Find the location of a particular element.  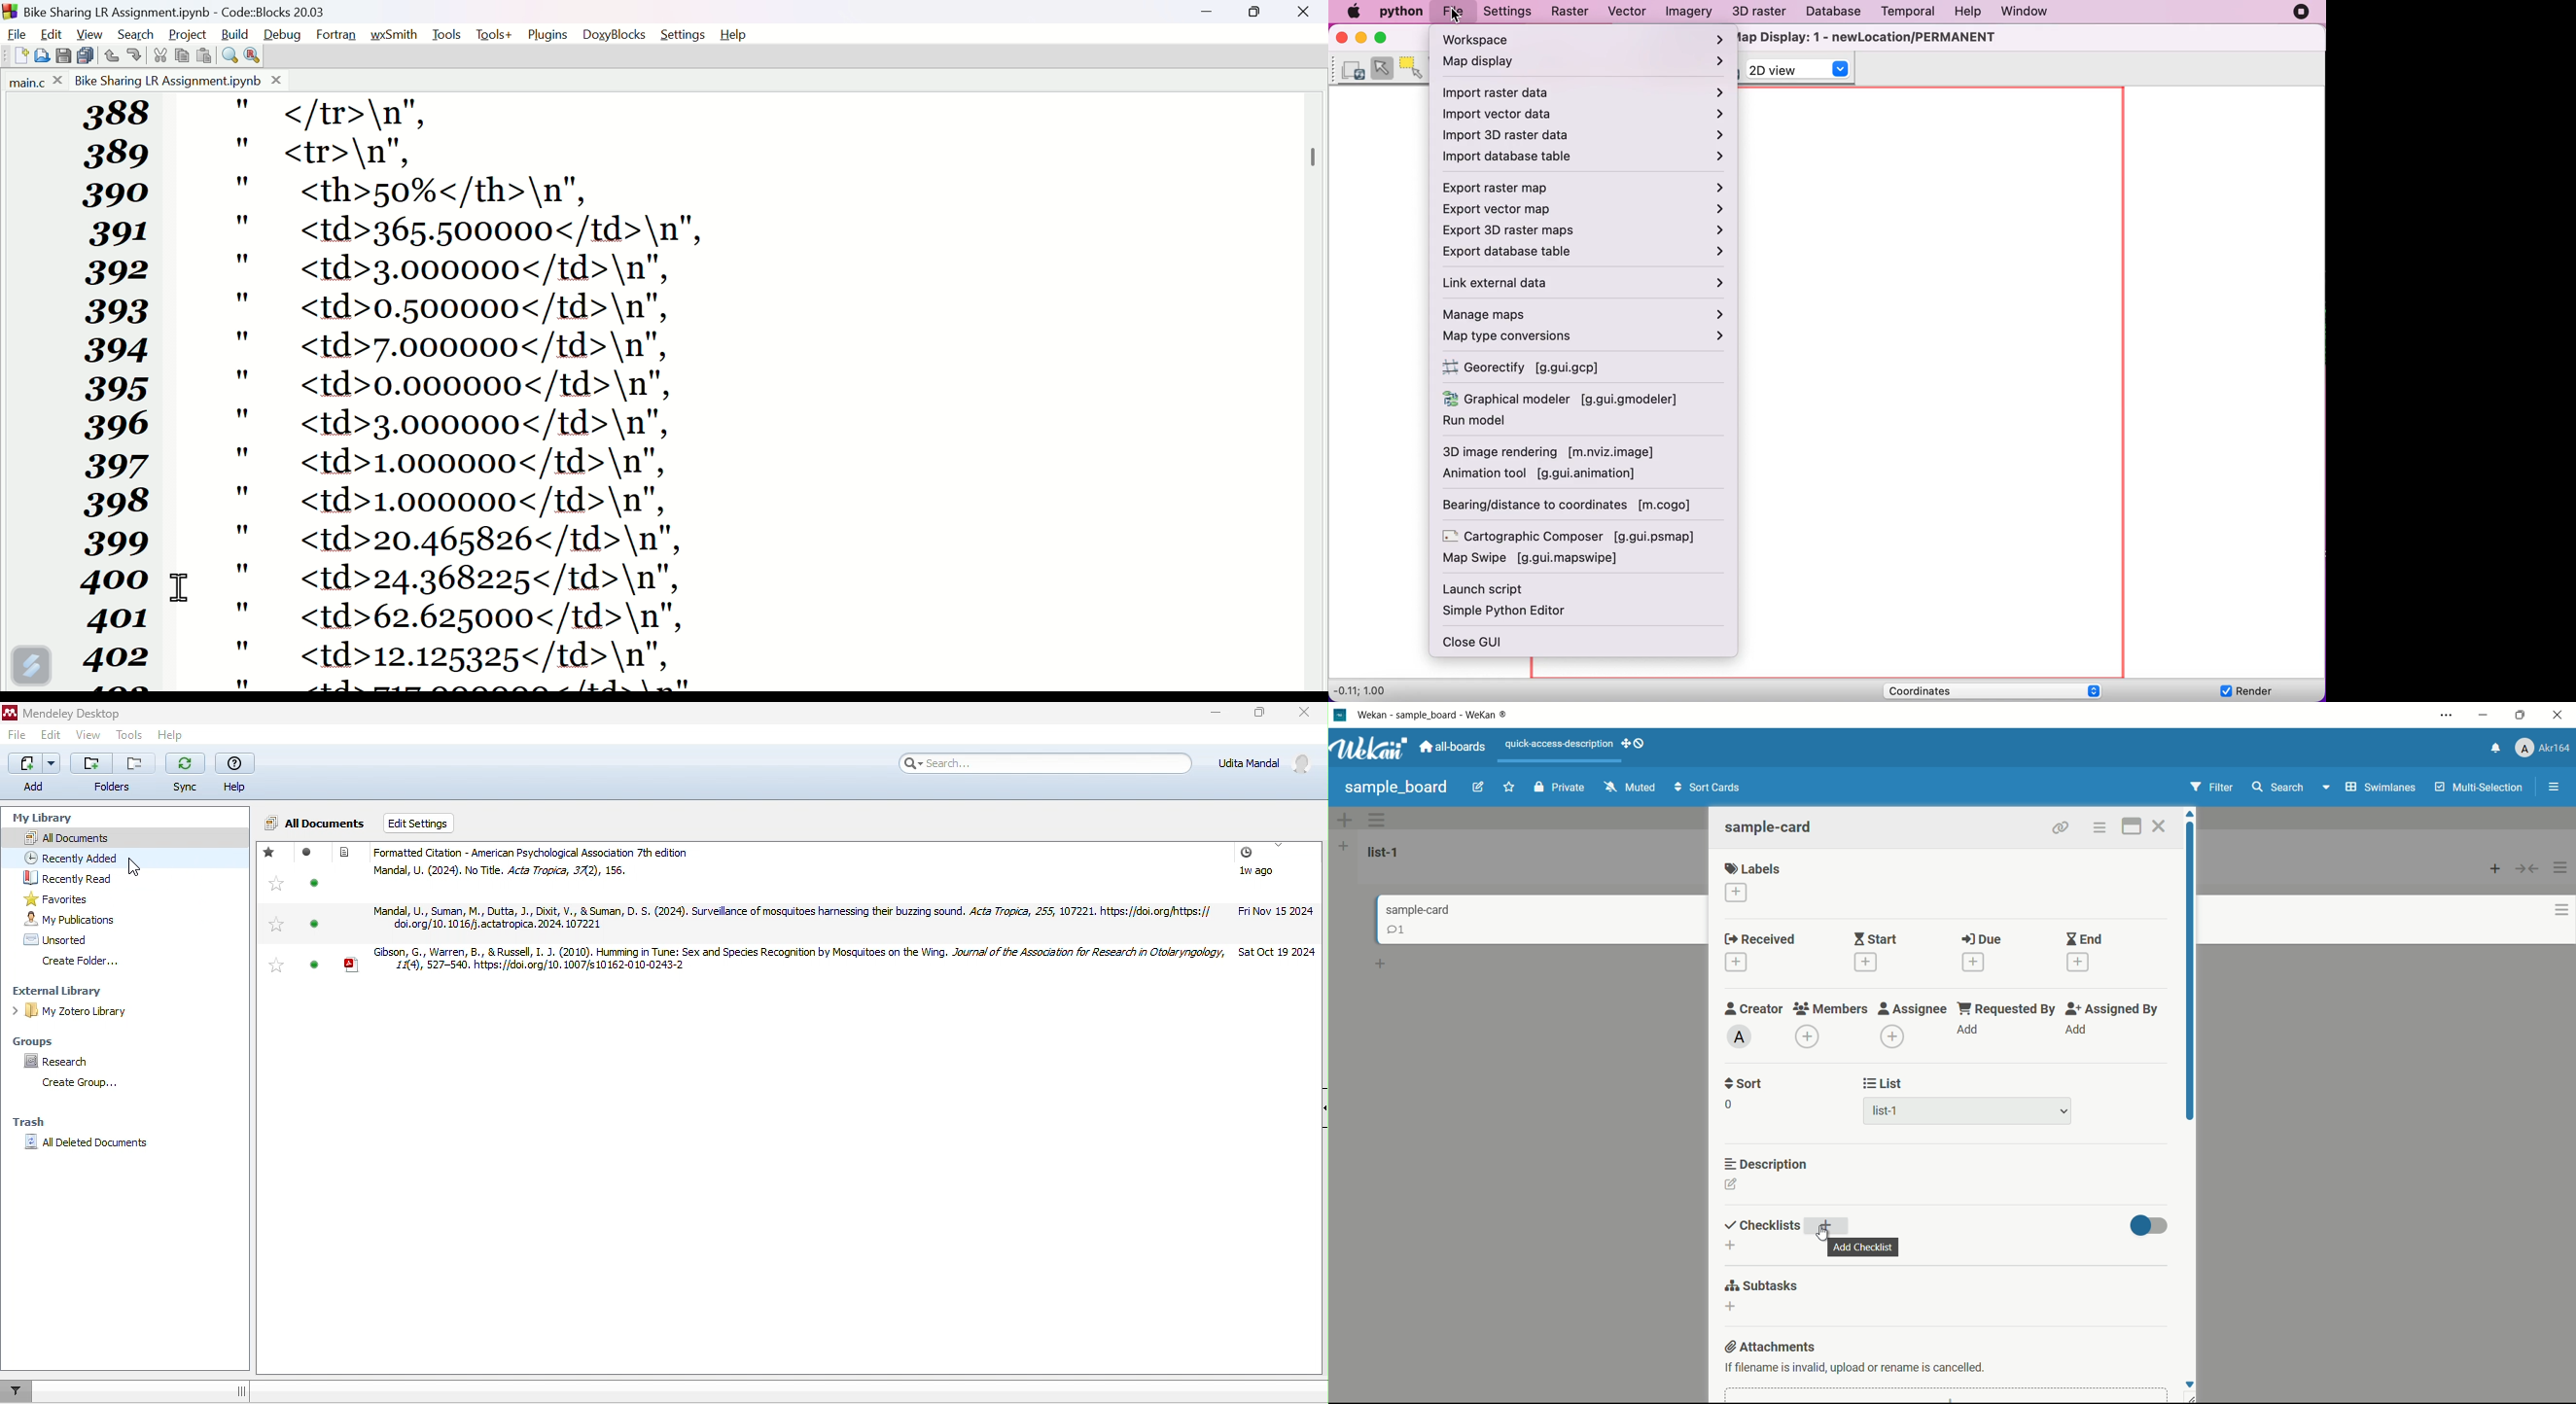

edit is located at coordinates (51, 735).